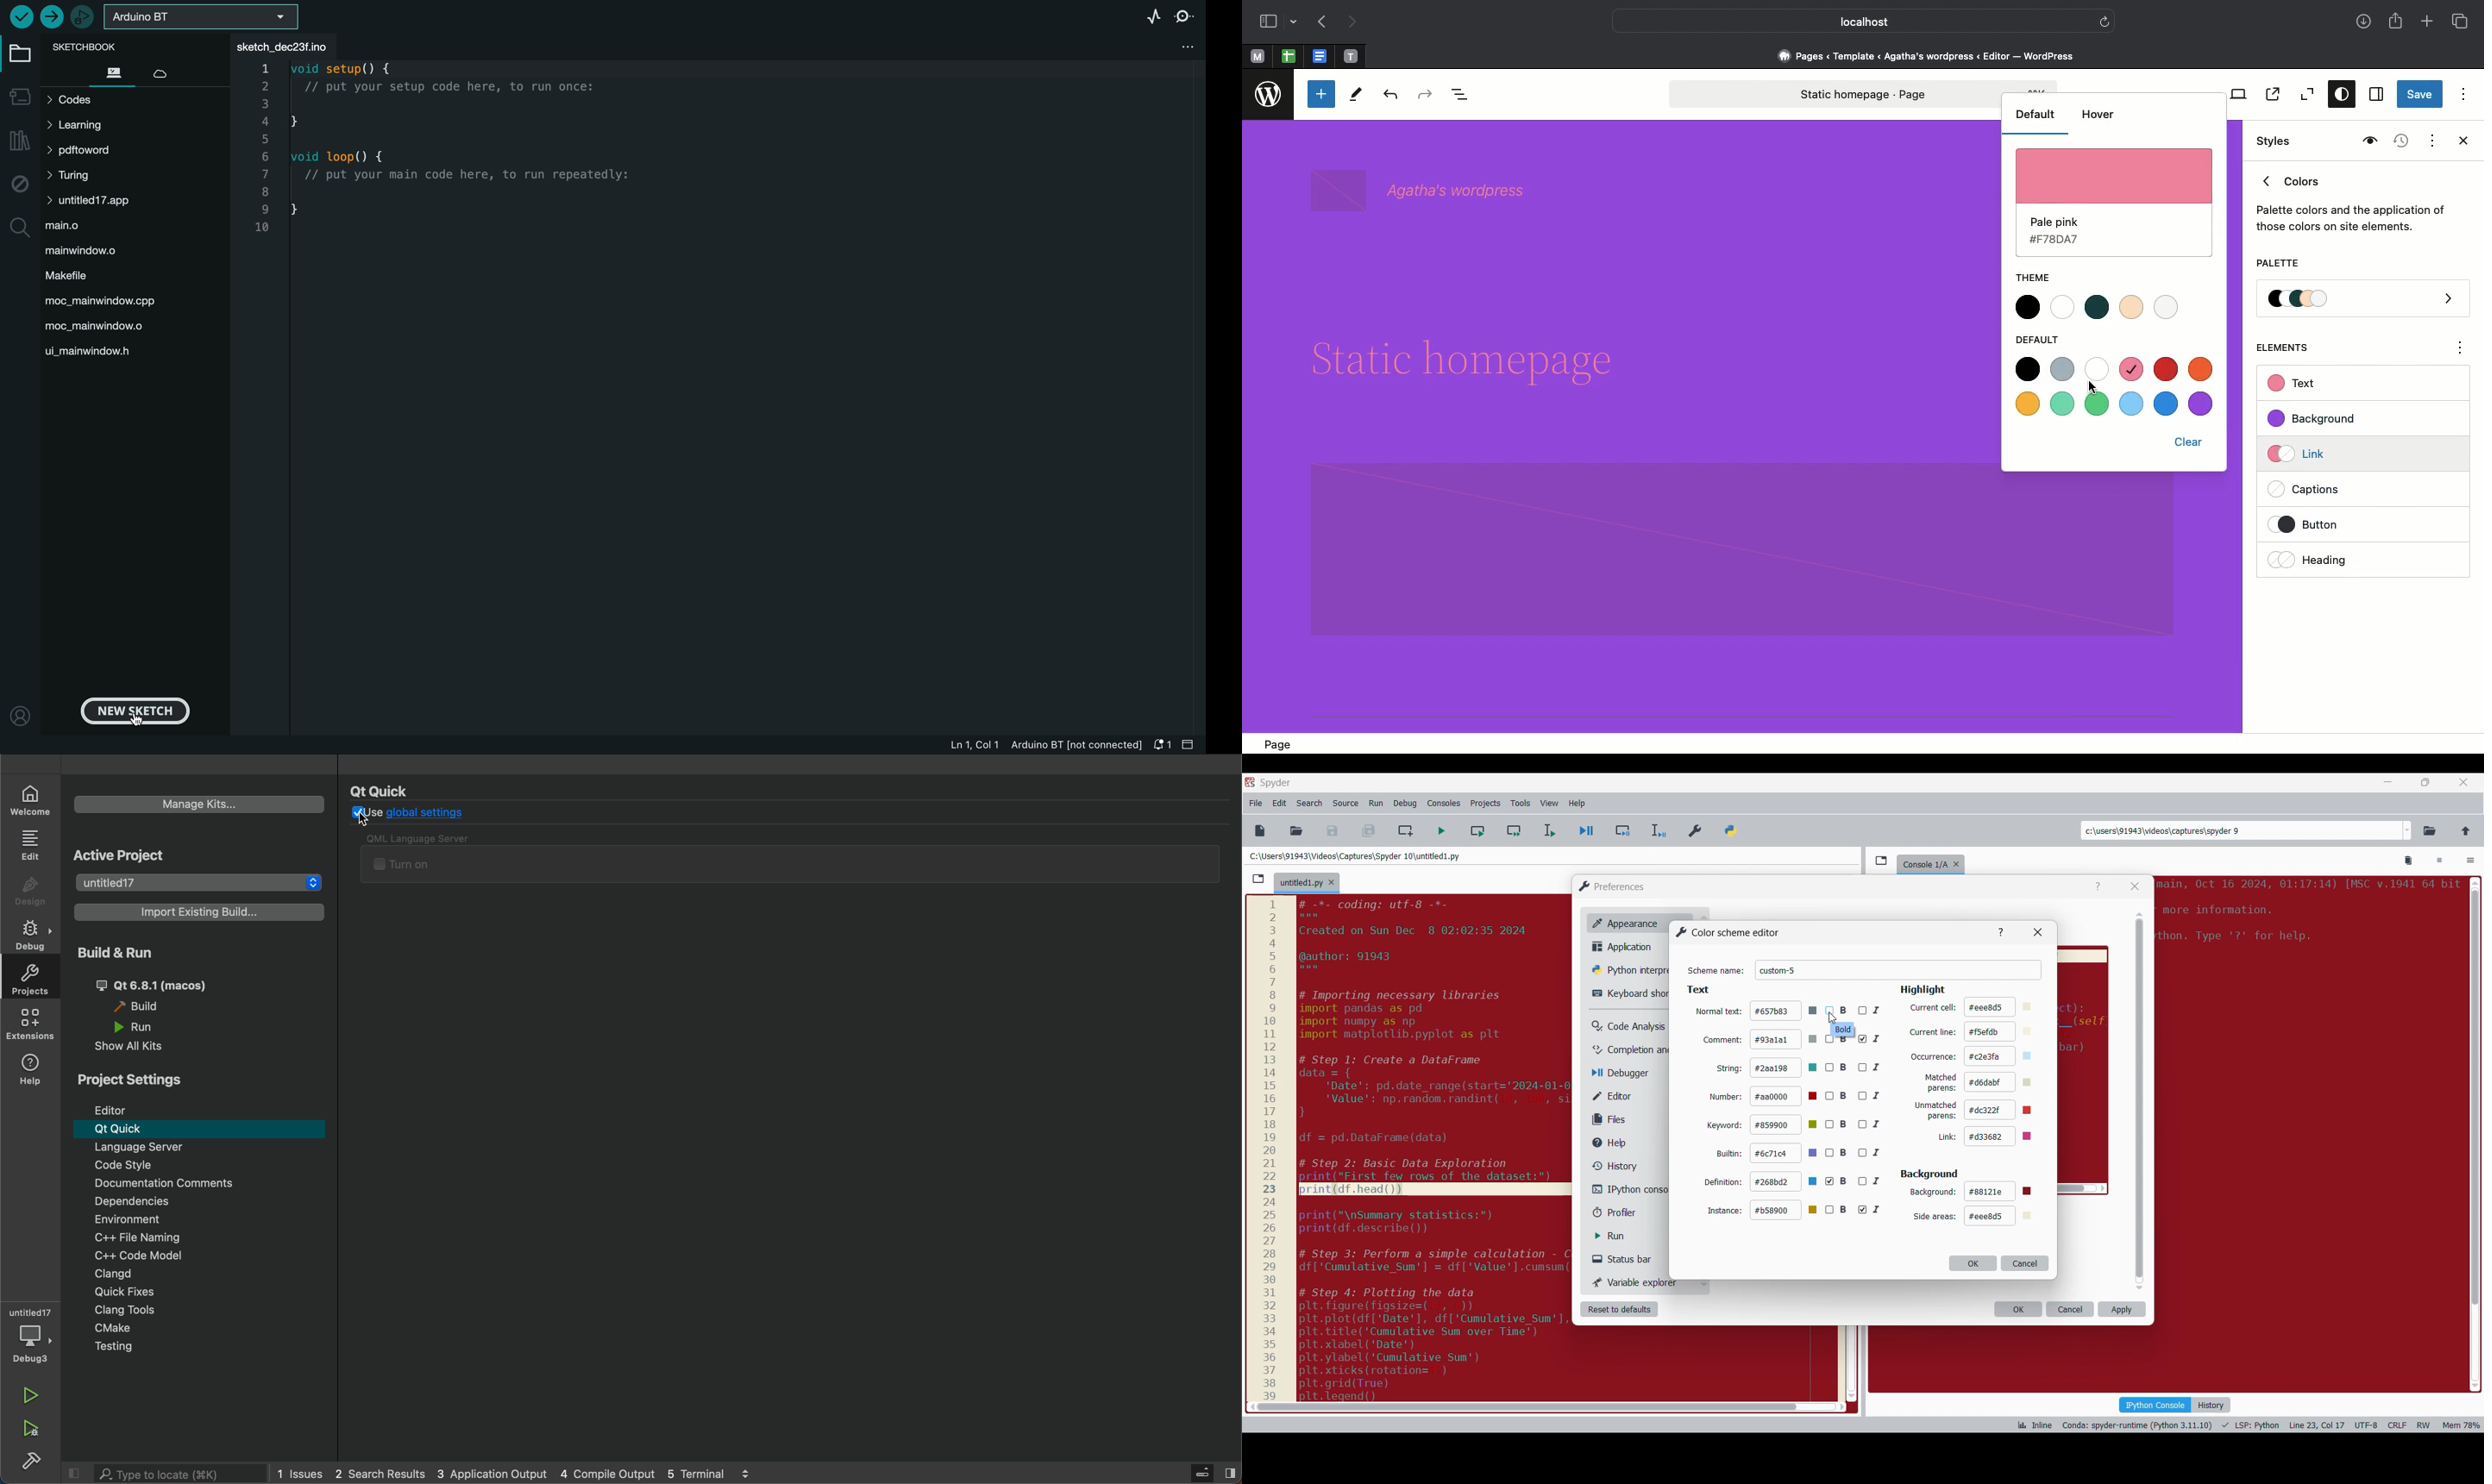  What do you see at coordinates (1405, 803) in the screenshot?
I see `Debug menu` at bounding box center [1405, 803].